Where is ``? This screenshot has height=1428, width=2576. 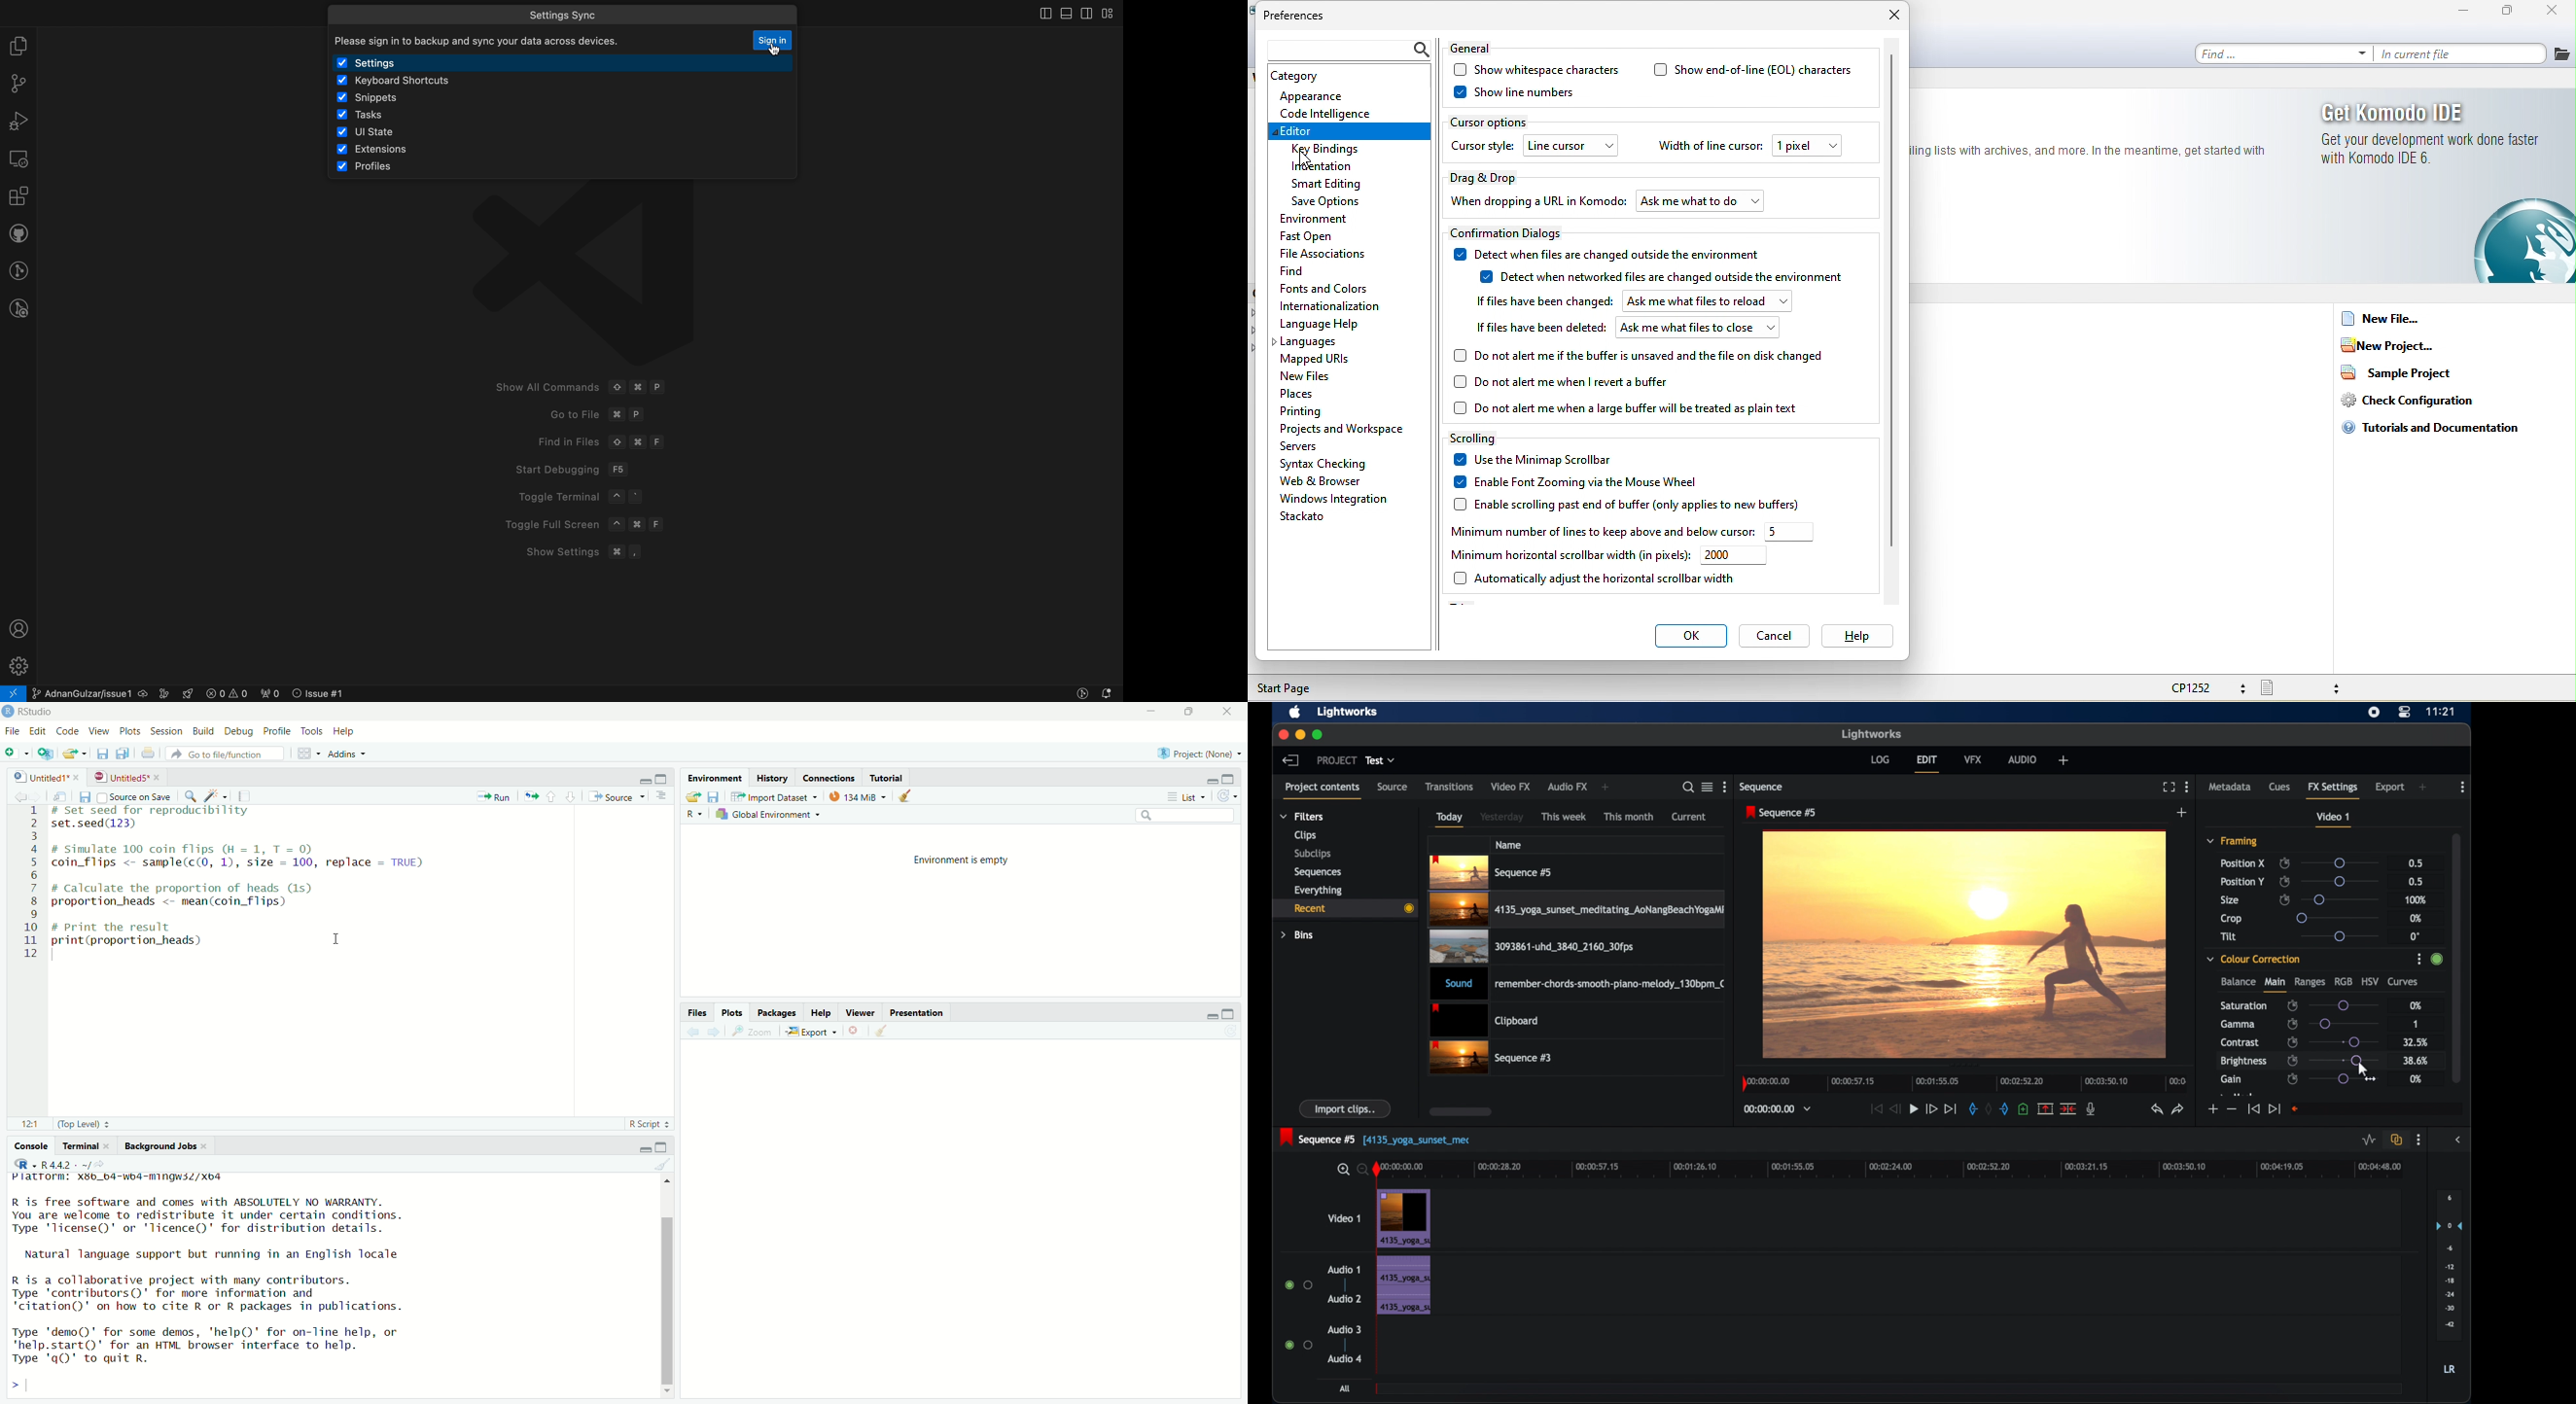  is located at coordinates (960, 1213).